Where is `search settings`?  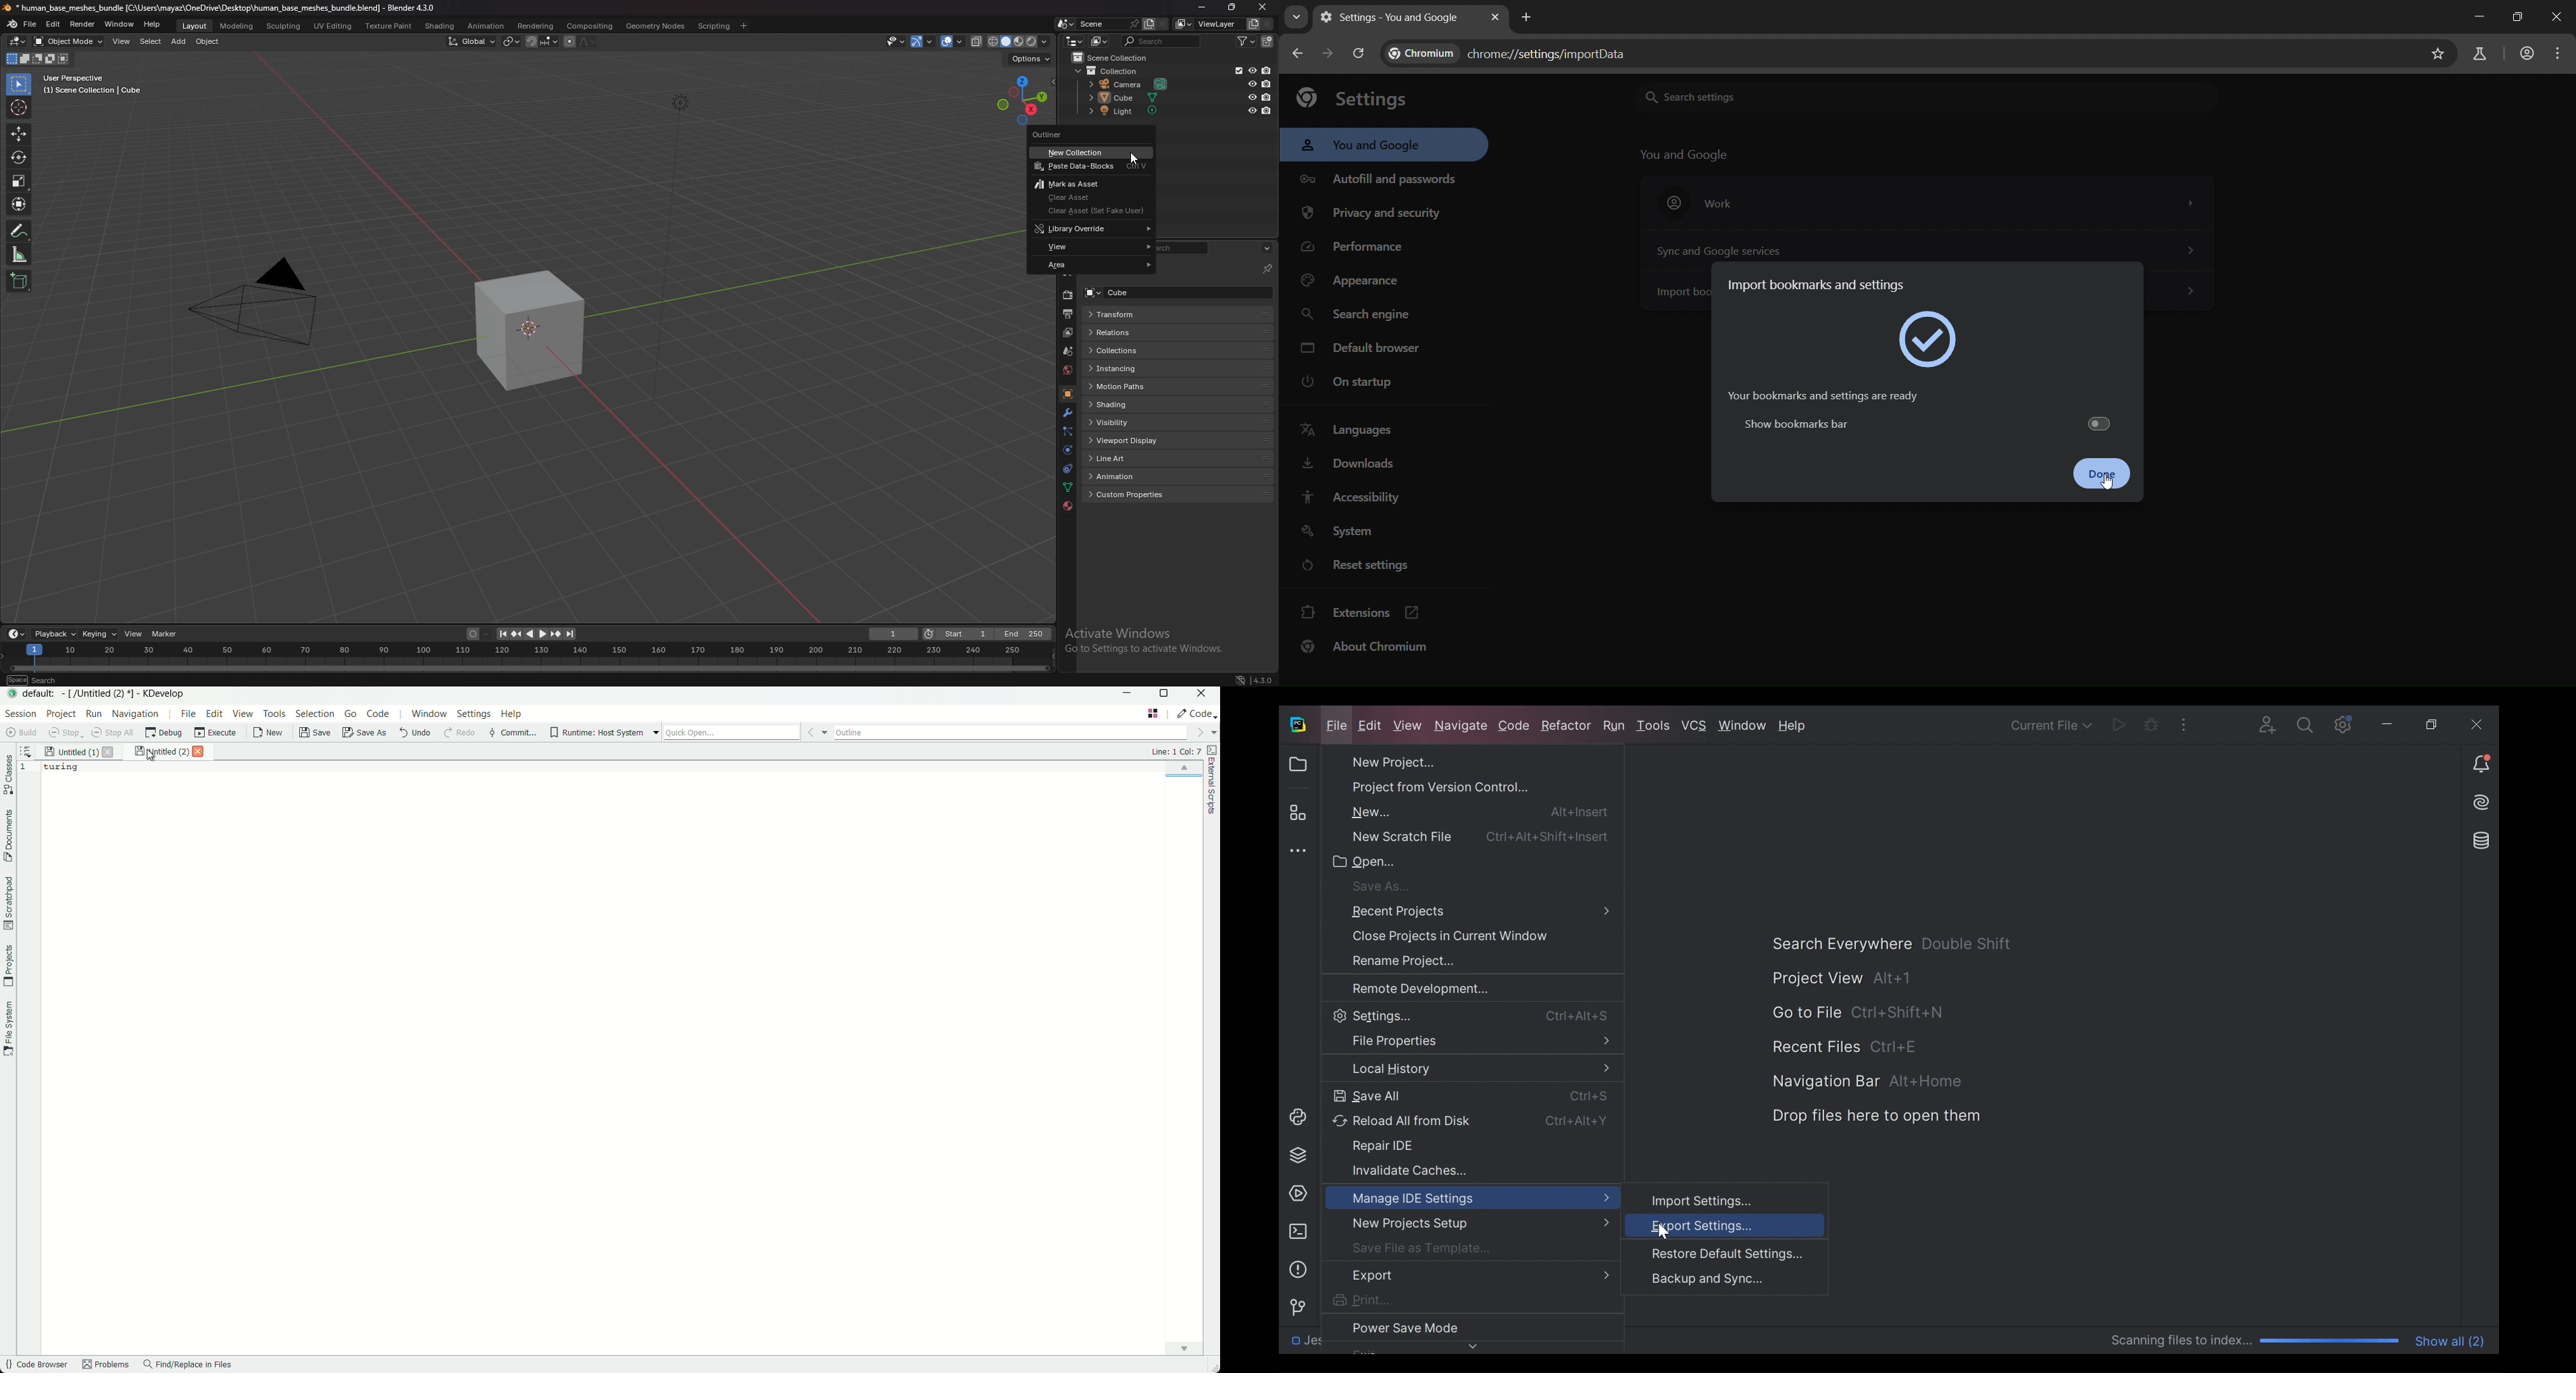
search settings is located at coordinates (1745, 96).